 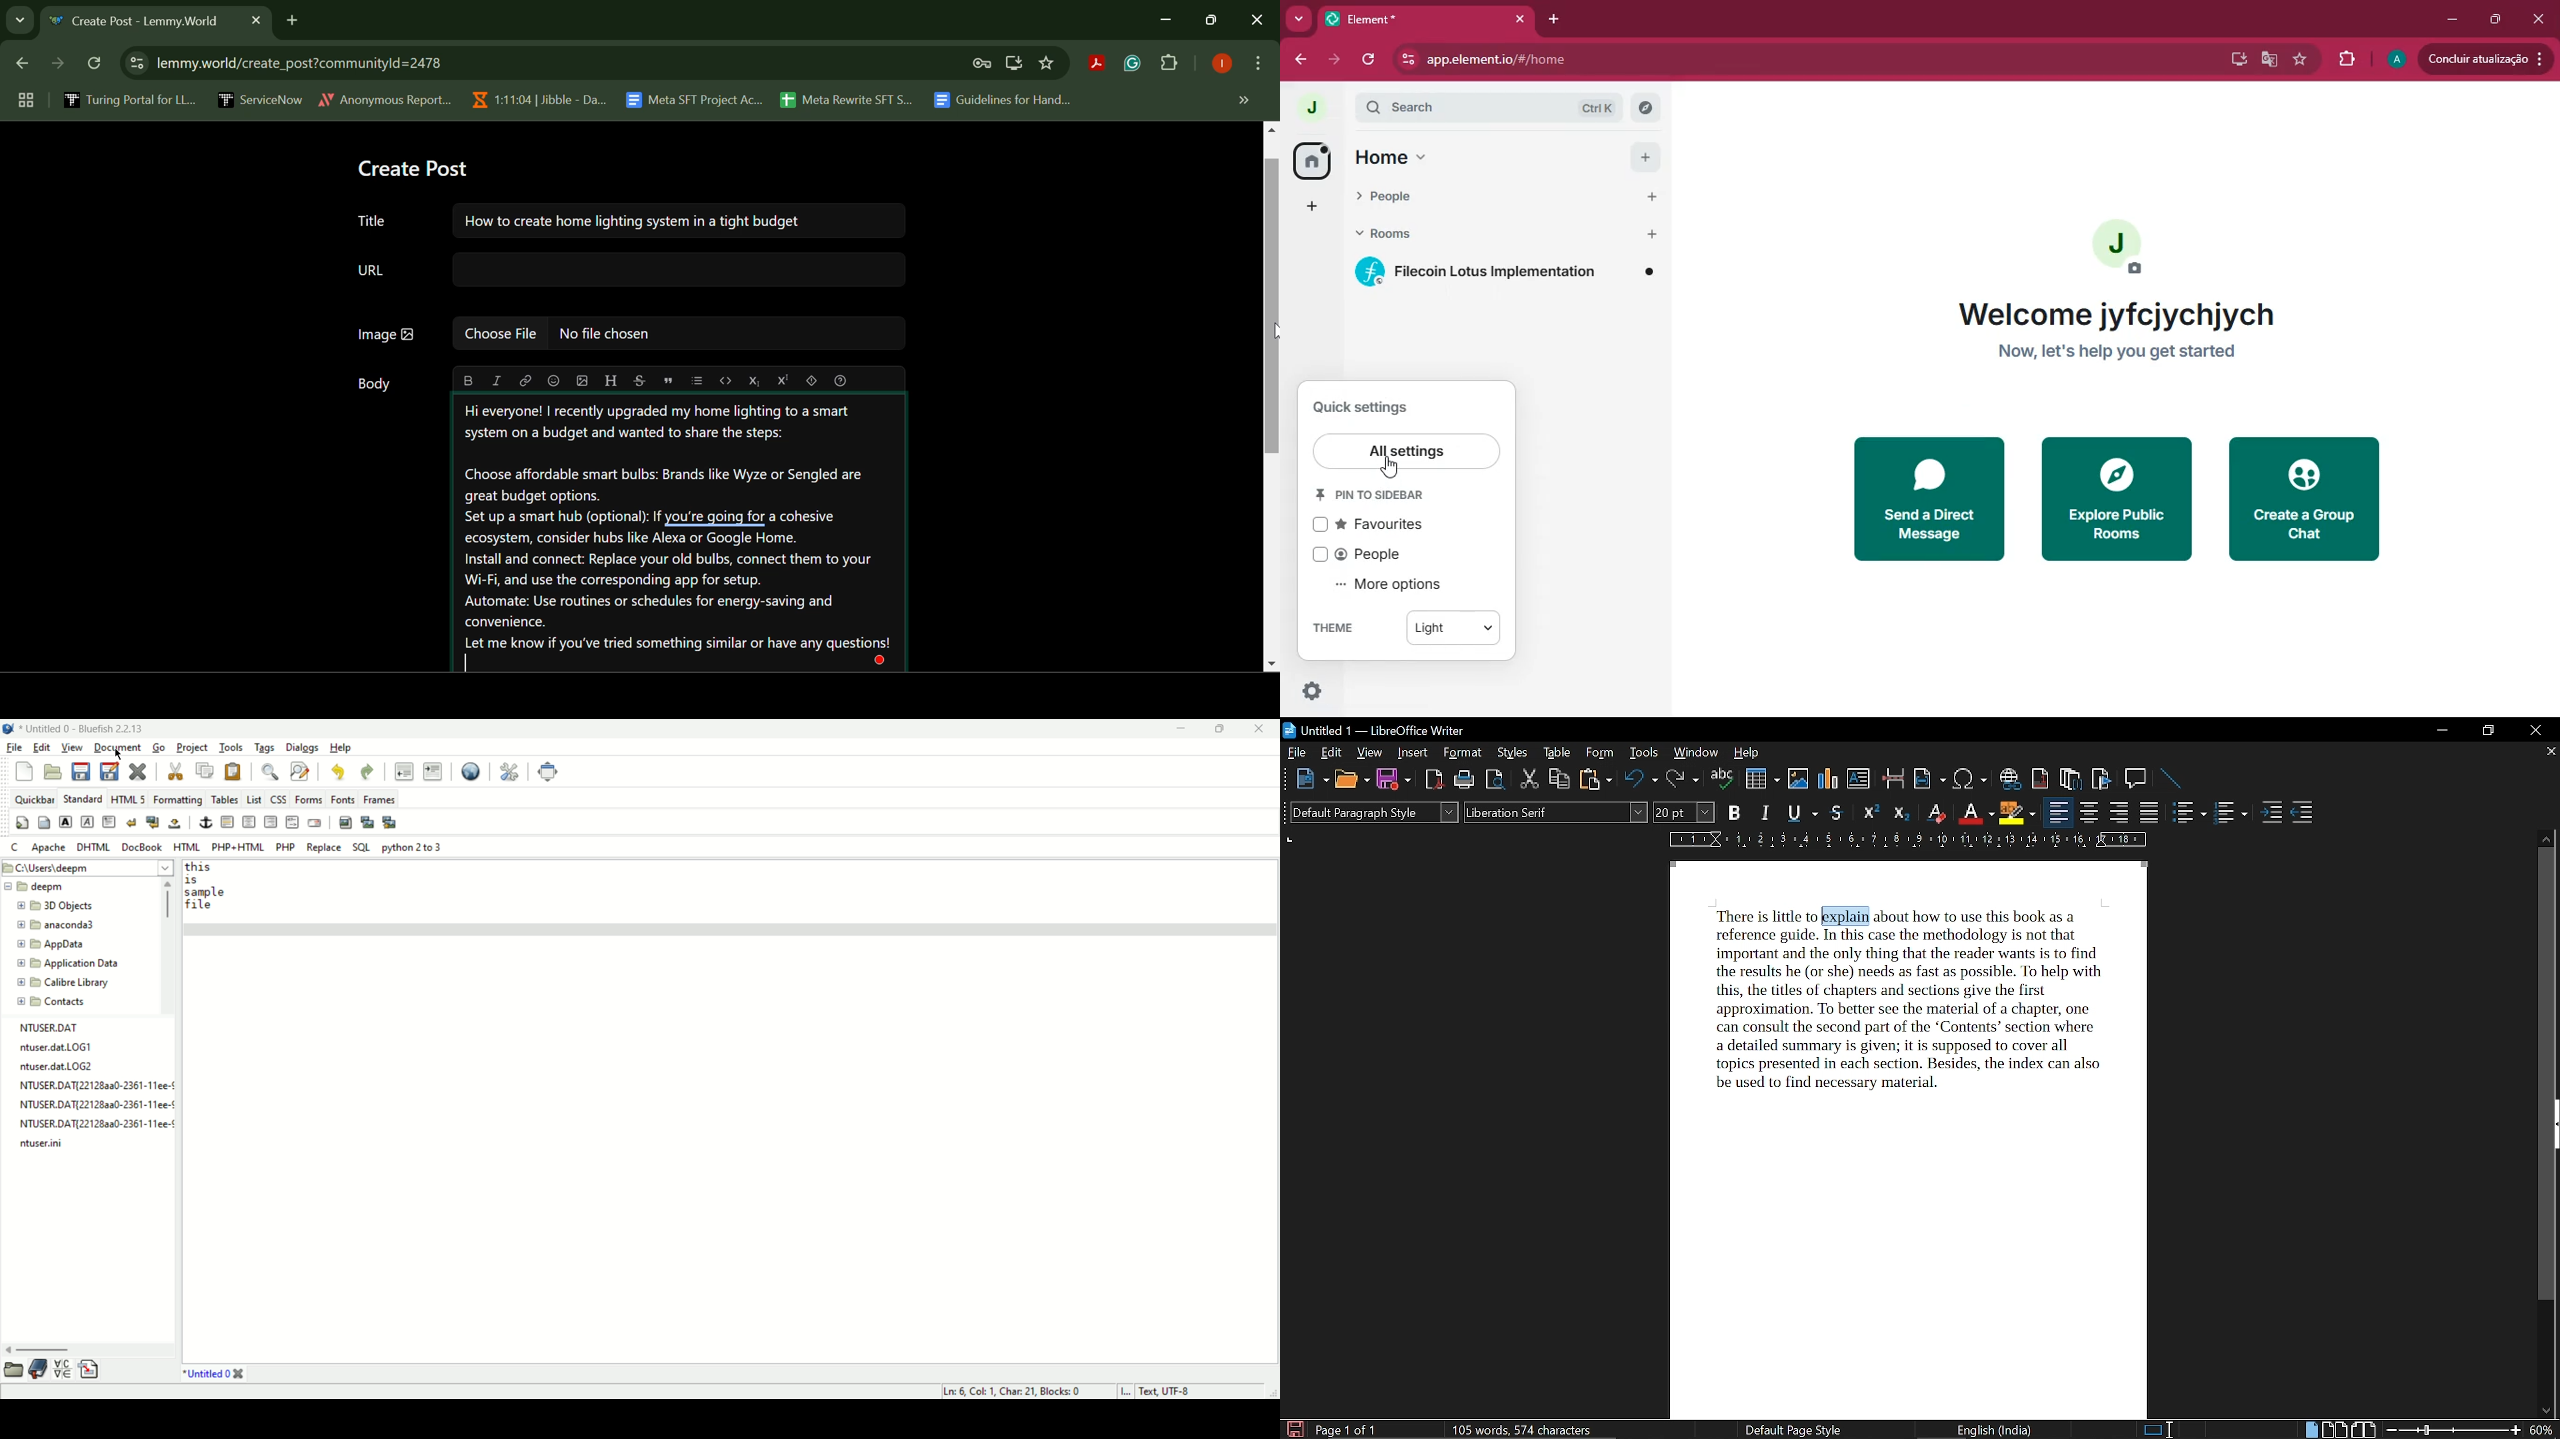 What do you see at coordinates (1821, 916) in the screenshot?
I see `cursor` at bounding box center [1821, 916].